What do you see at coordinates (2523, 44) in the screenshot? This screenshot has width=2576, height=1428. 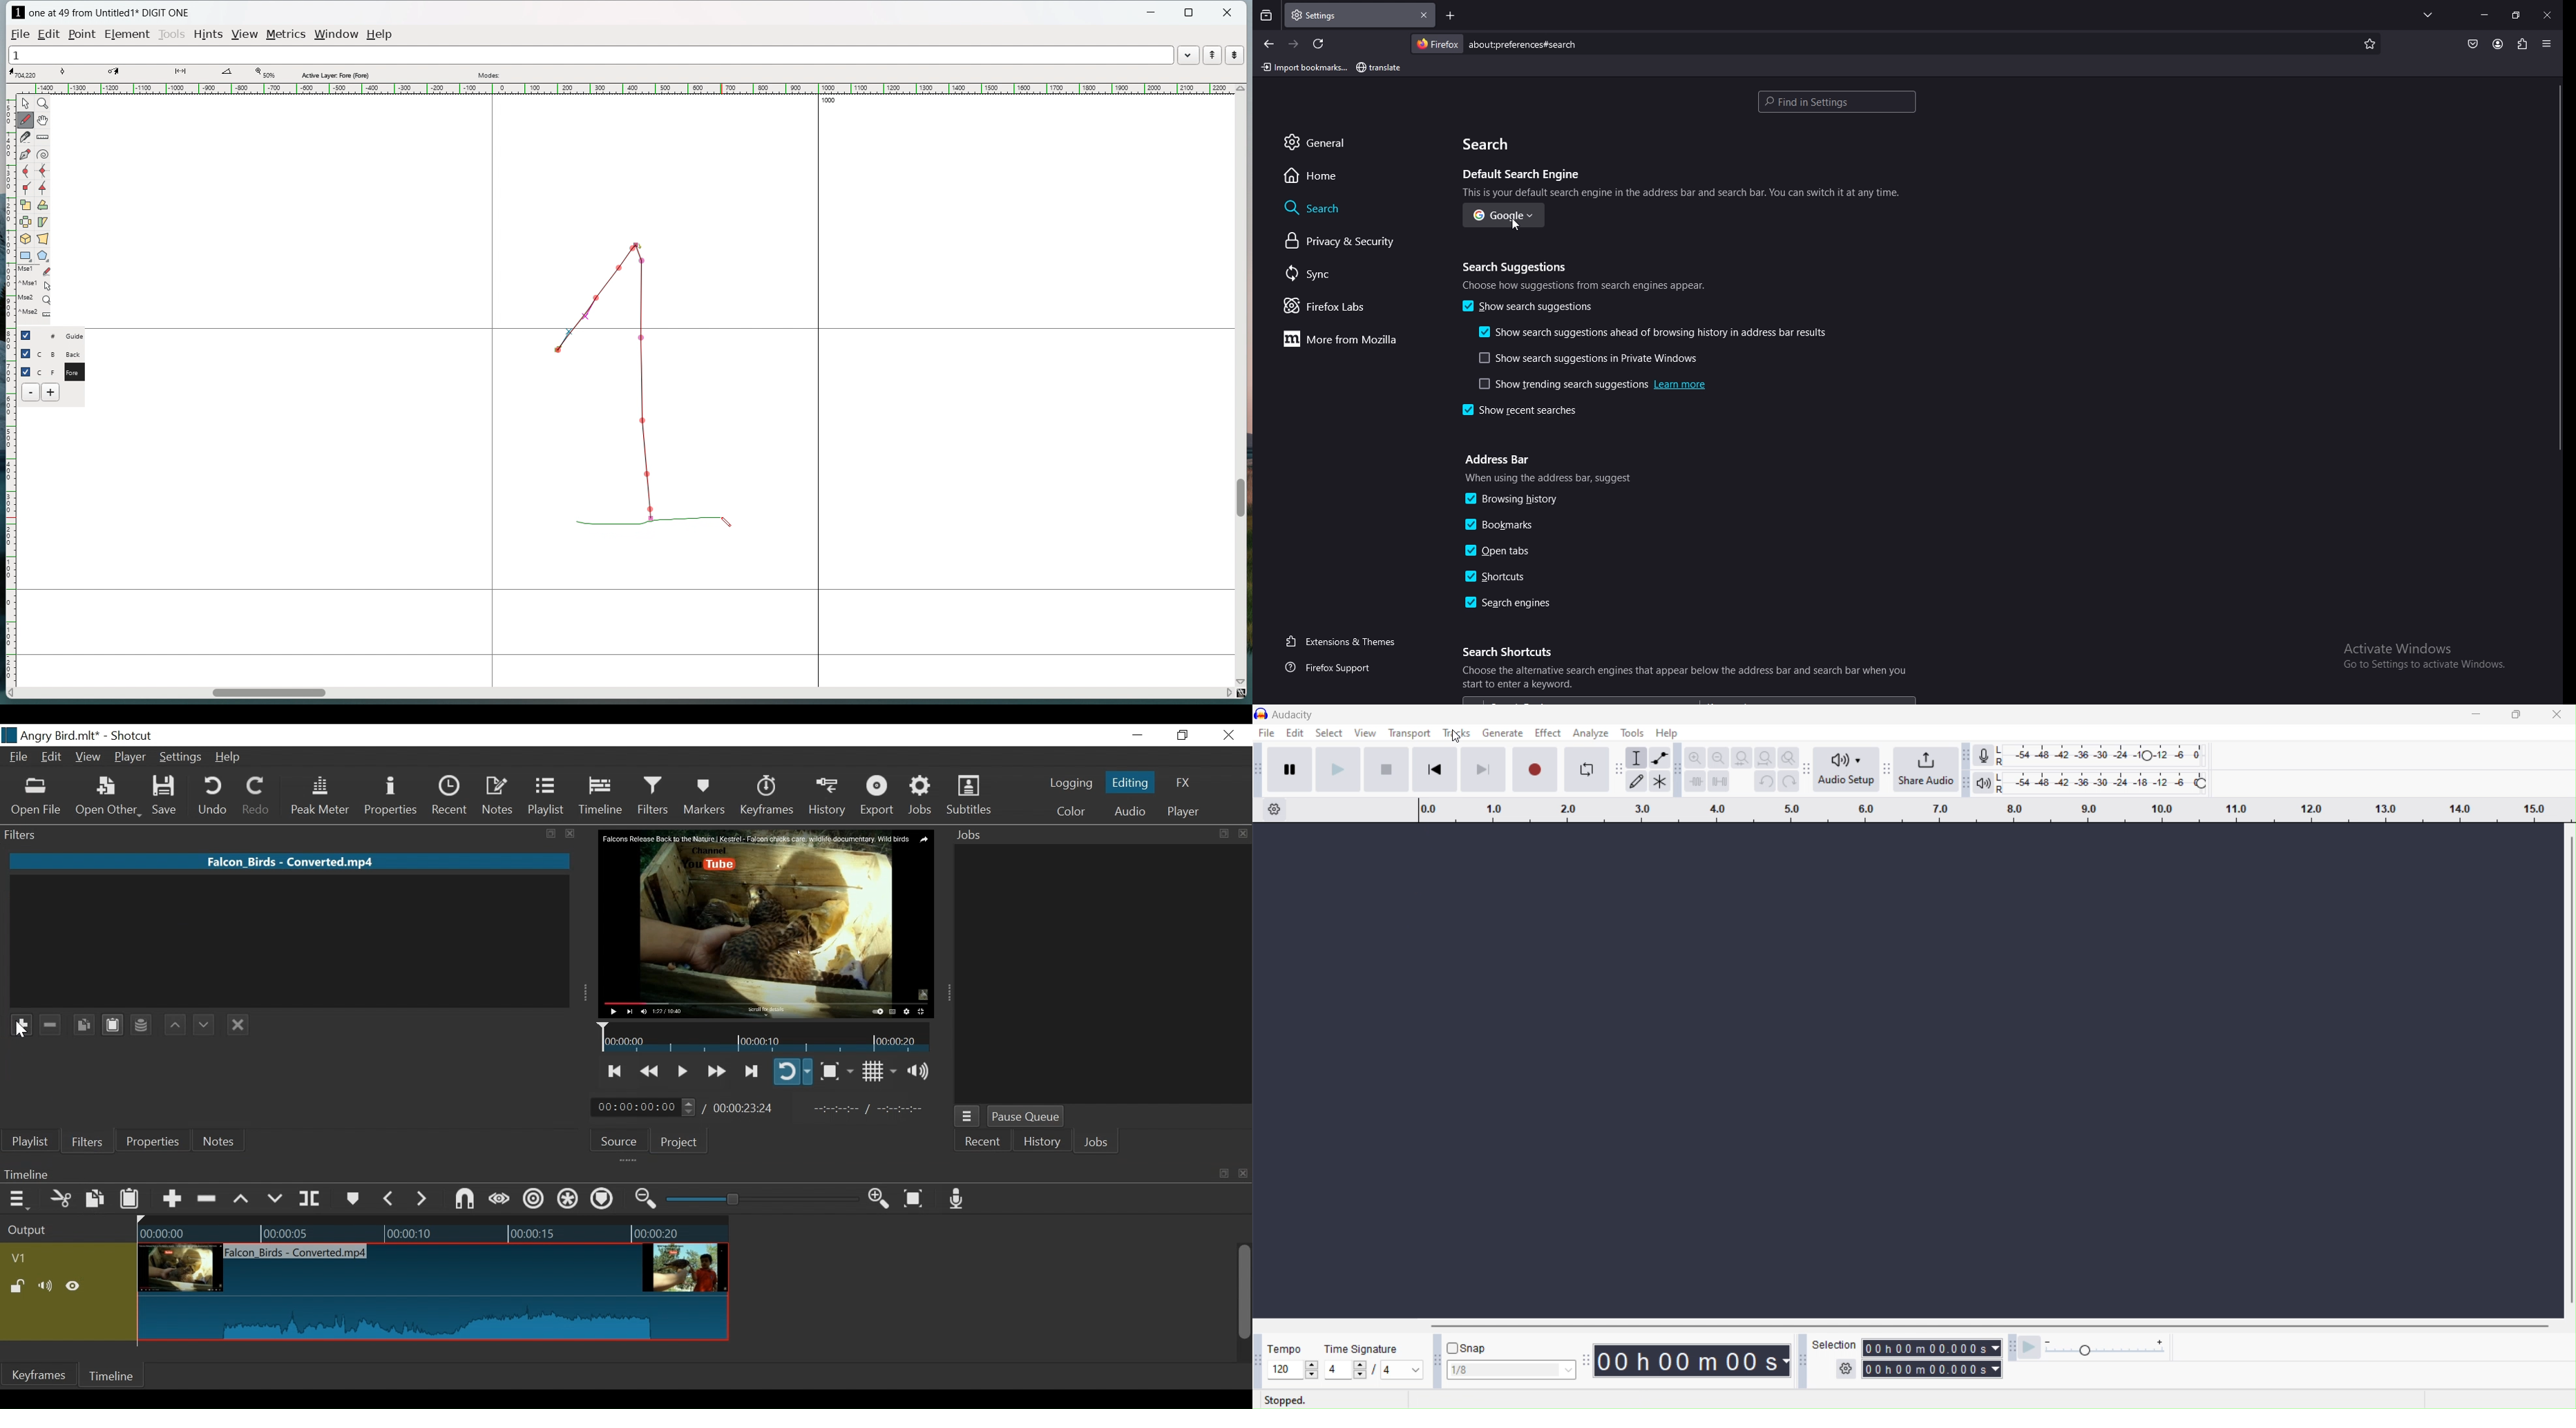 I see `extensions` at bounding box center [2523, 44].